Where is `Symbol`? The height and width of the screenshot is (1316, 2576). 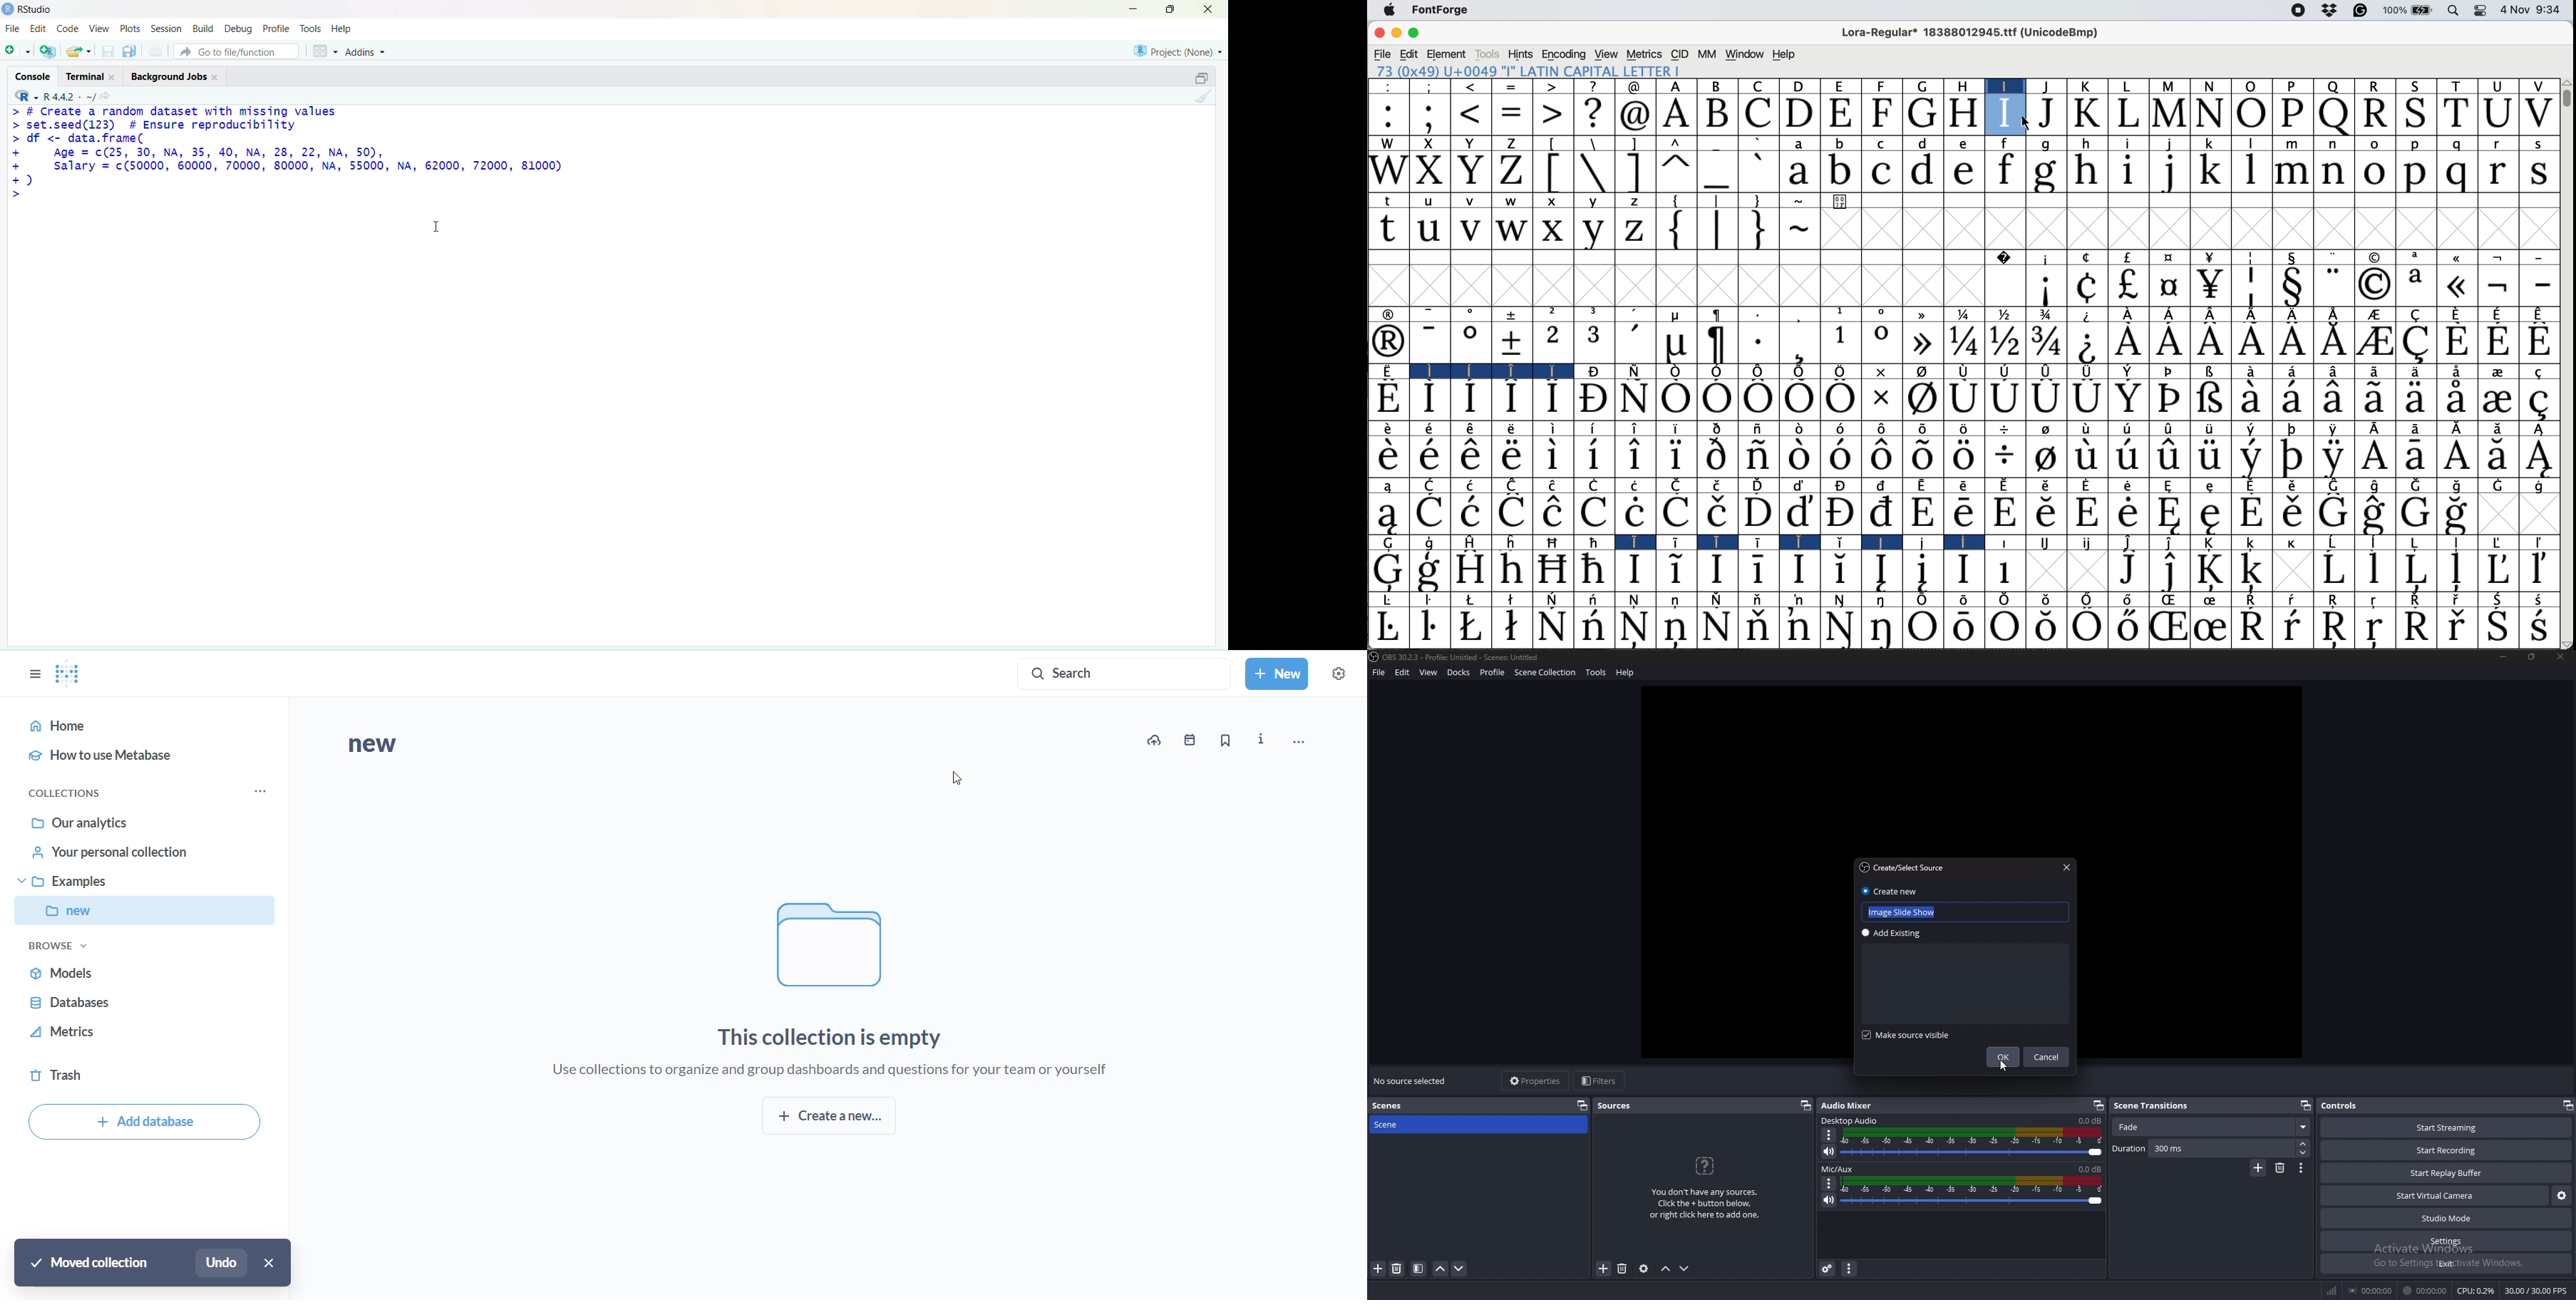 Symbol is located at coordinates (2127, 512).